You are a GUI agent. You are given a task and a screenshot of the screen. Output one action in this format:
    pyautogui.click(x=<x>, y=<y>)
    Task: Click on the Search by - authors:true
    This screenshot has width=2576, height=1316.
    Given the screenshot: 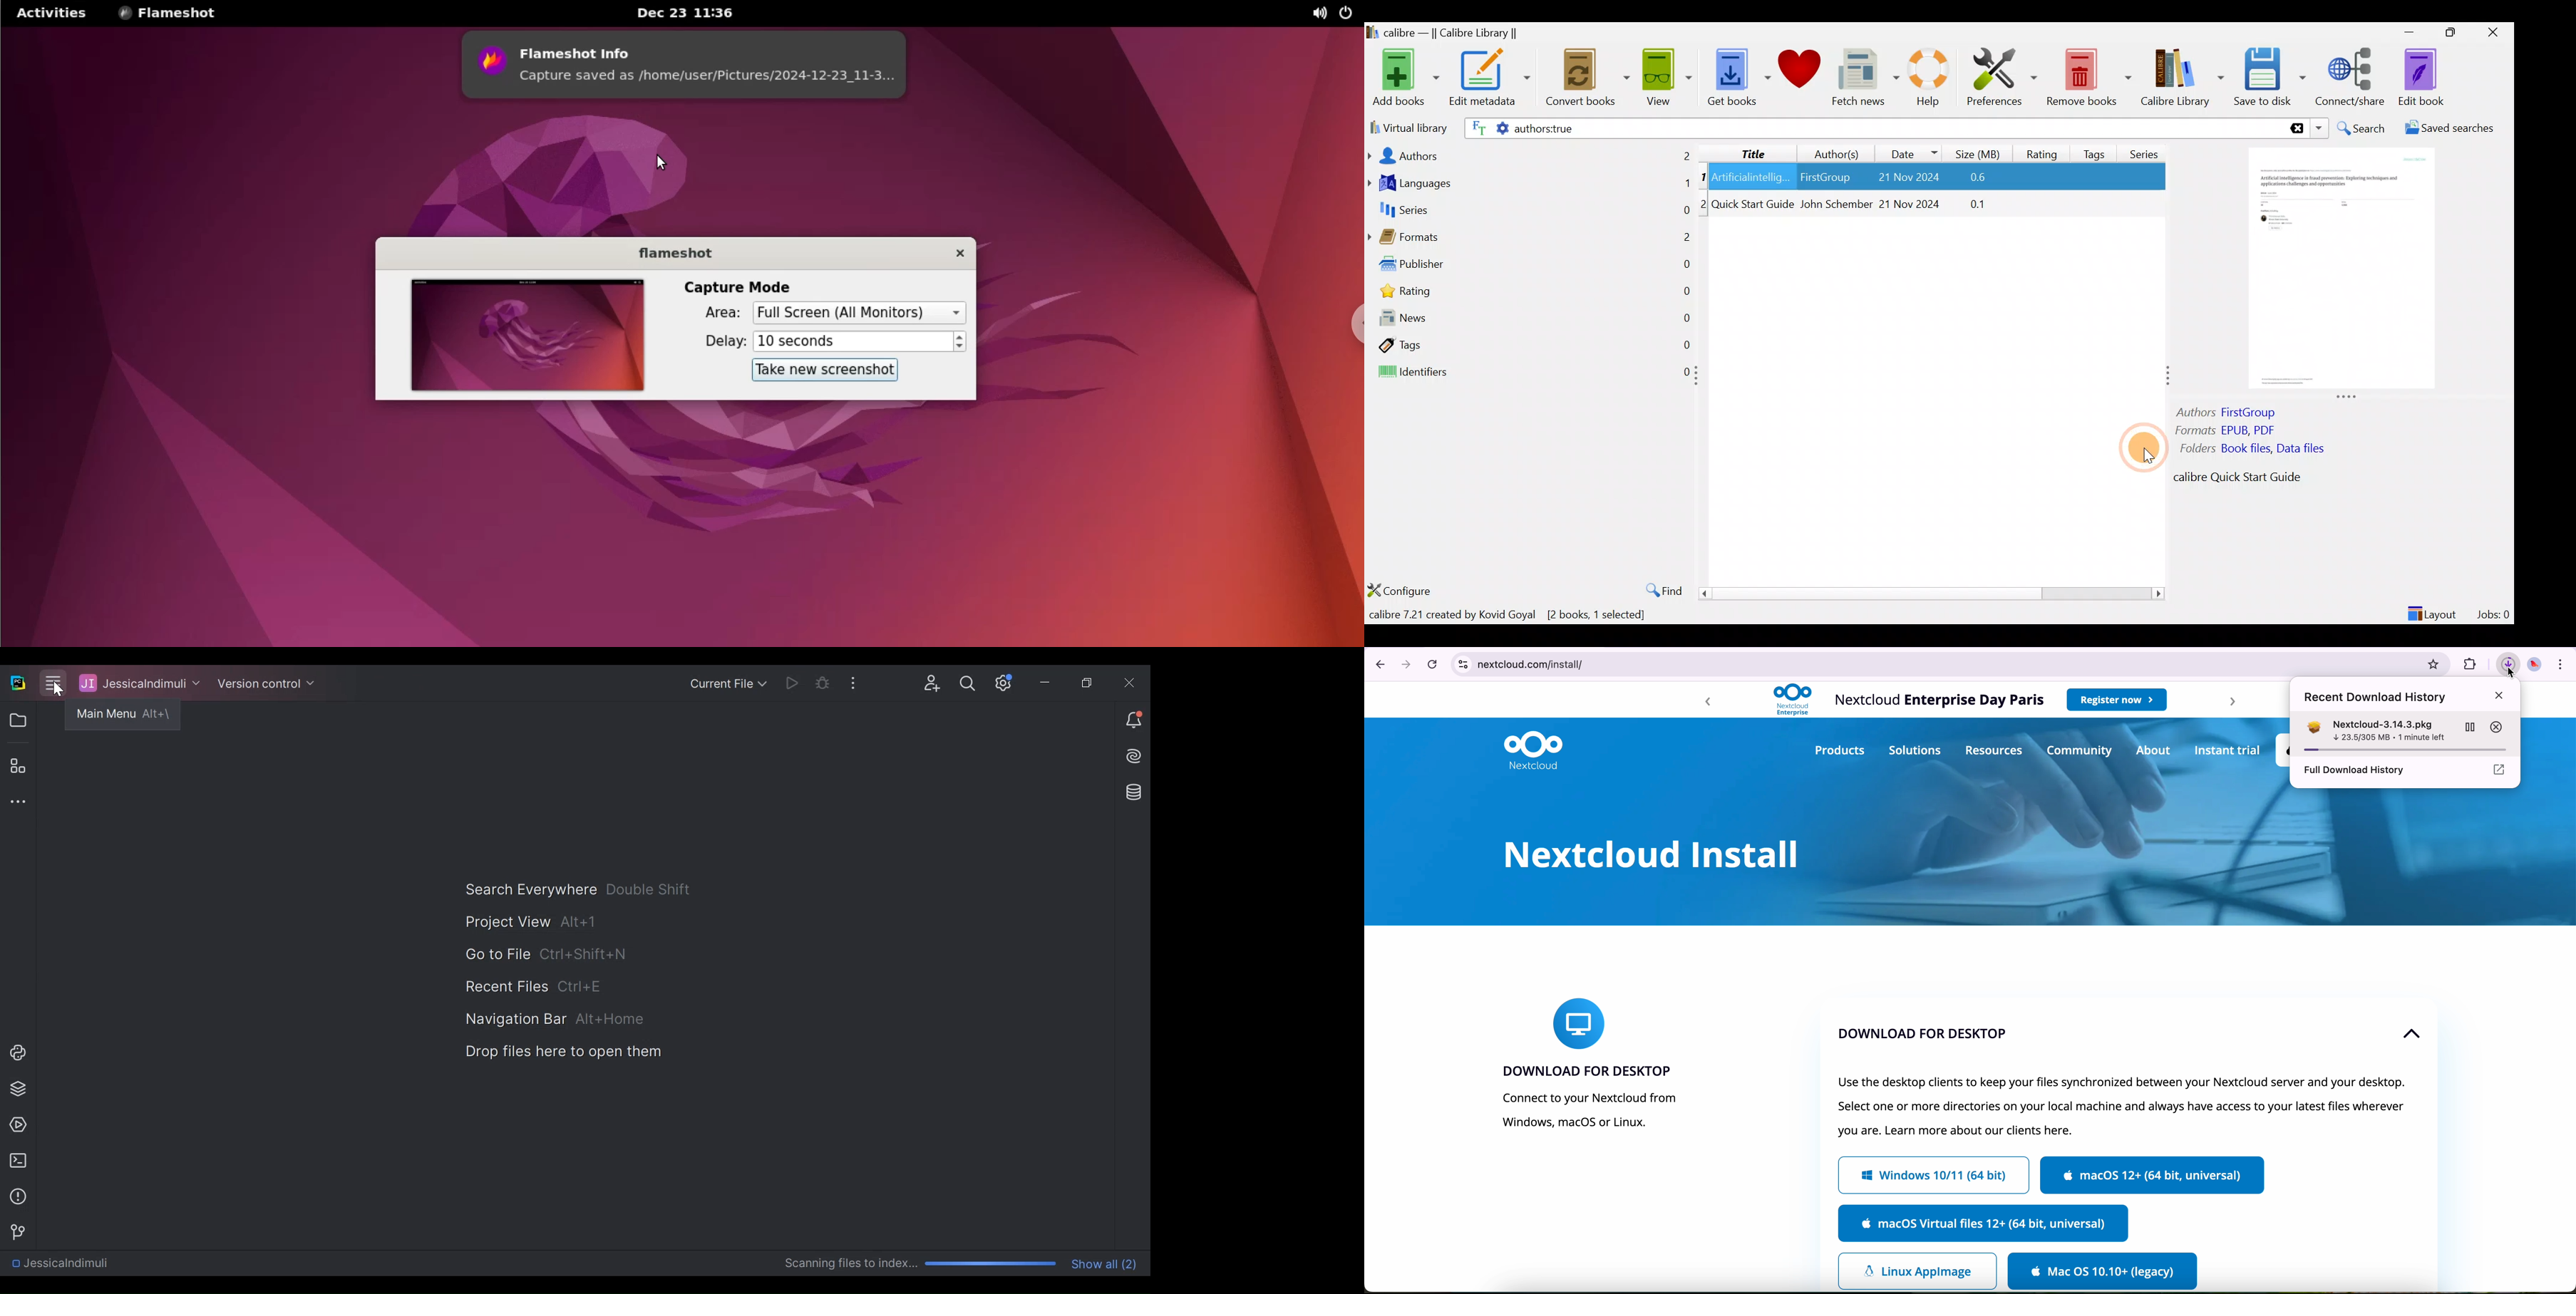 What is the action you would take?
    pyautogui.click(x=1872, y=128)
    